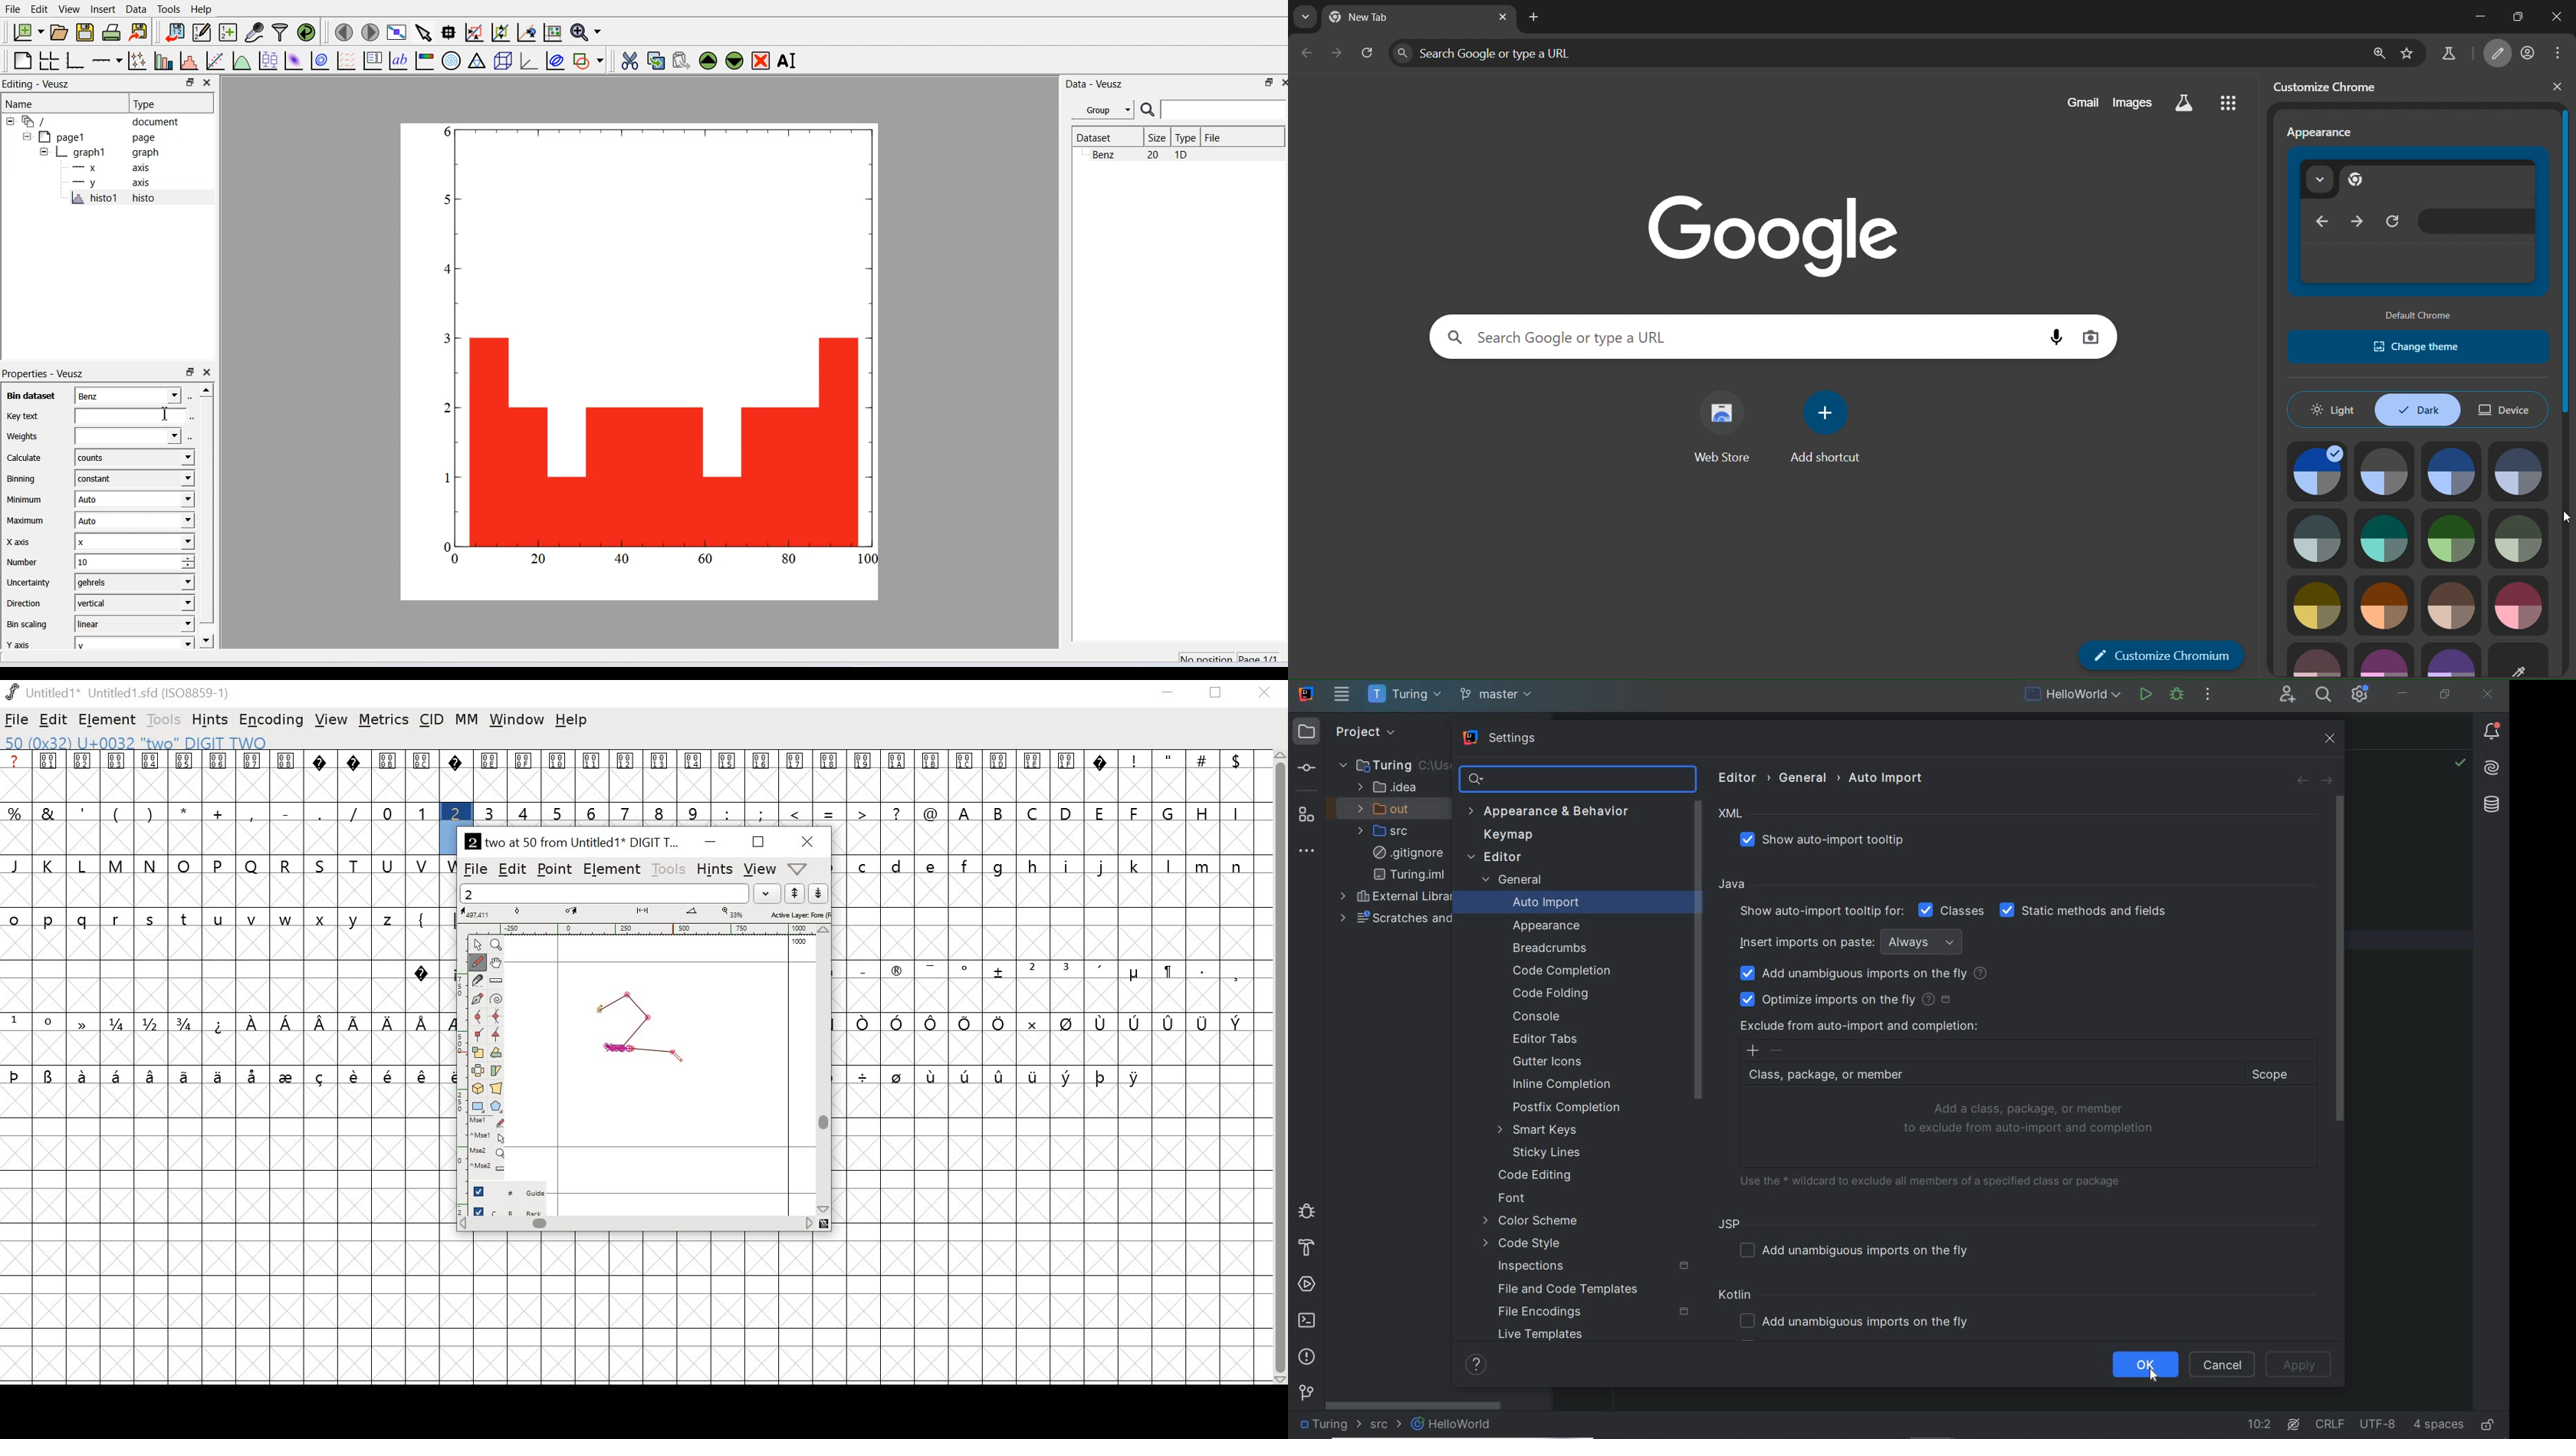  I want to click on ADD UNAMBIGUOUS IMPORTS ON THE FLY (checked), so click(1865, 974).